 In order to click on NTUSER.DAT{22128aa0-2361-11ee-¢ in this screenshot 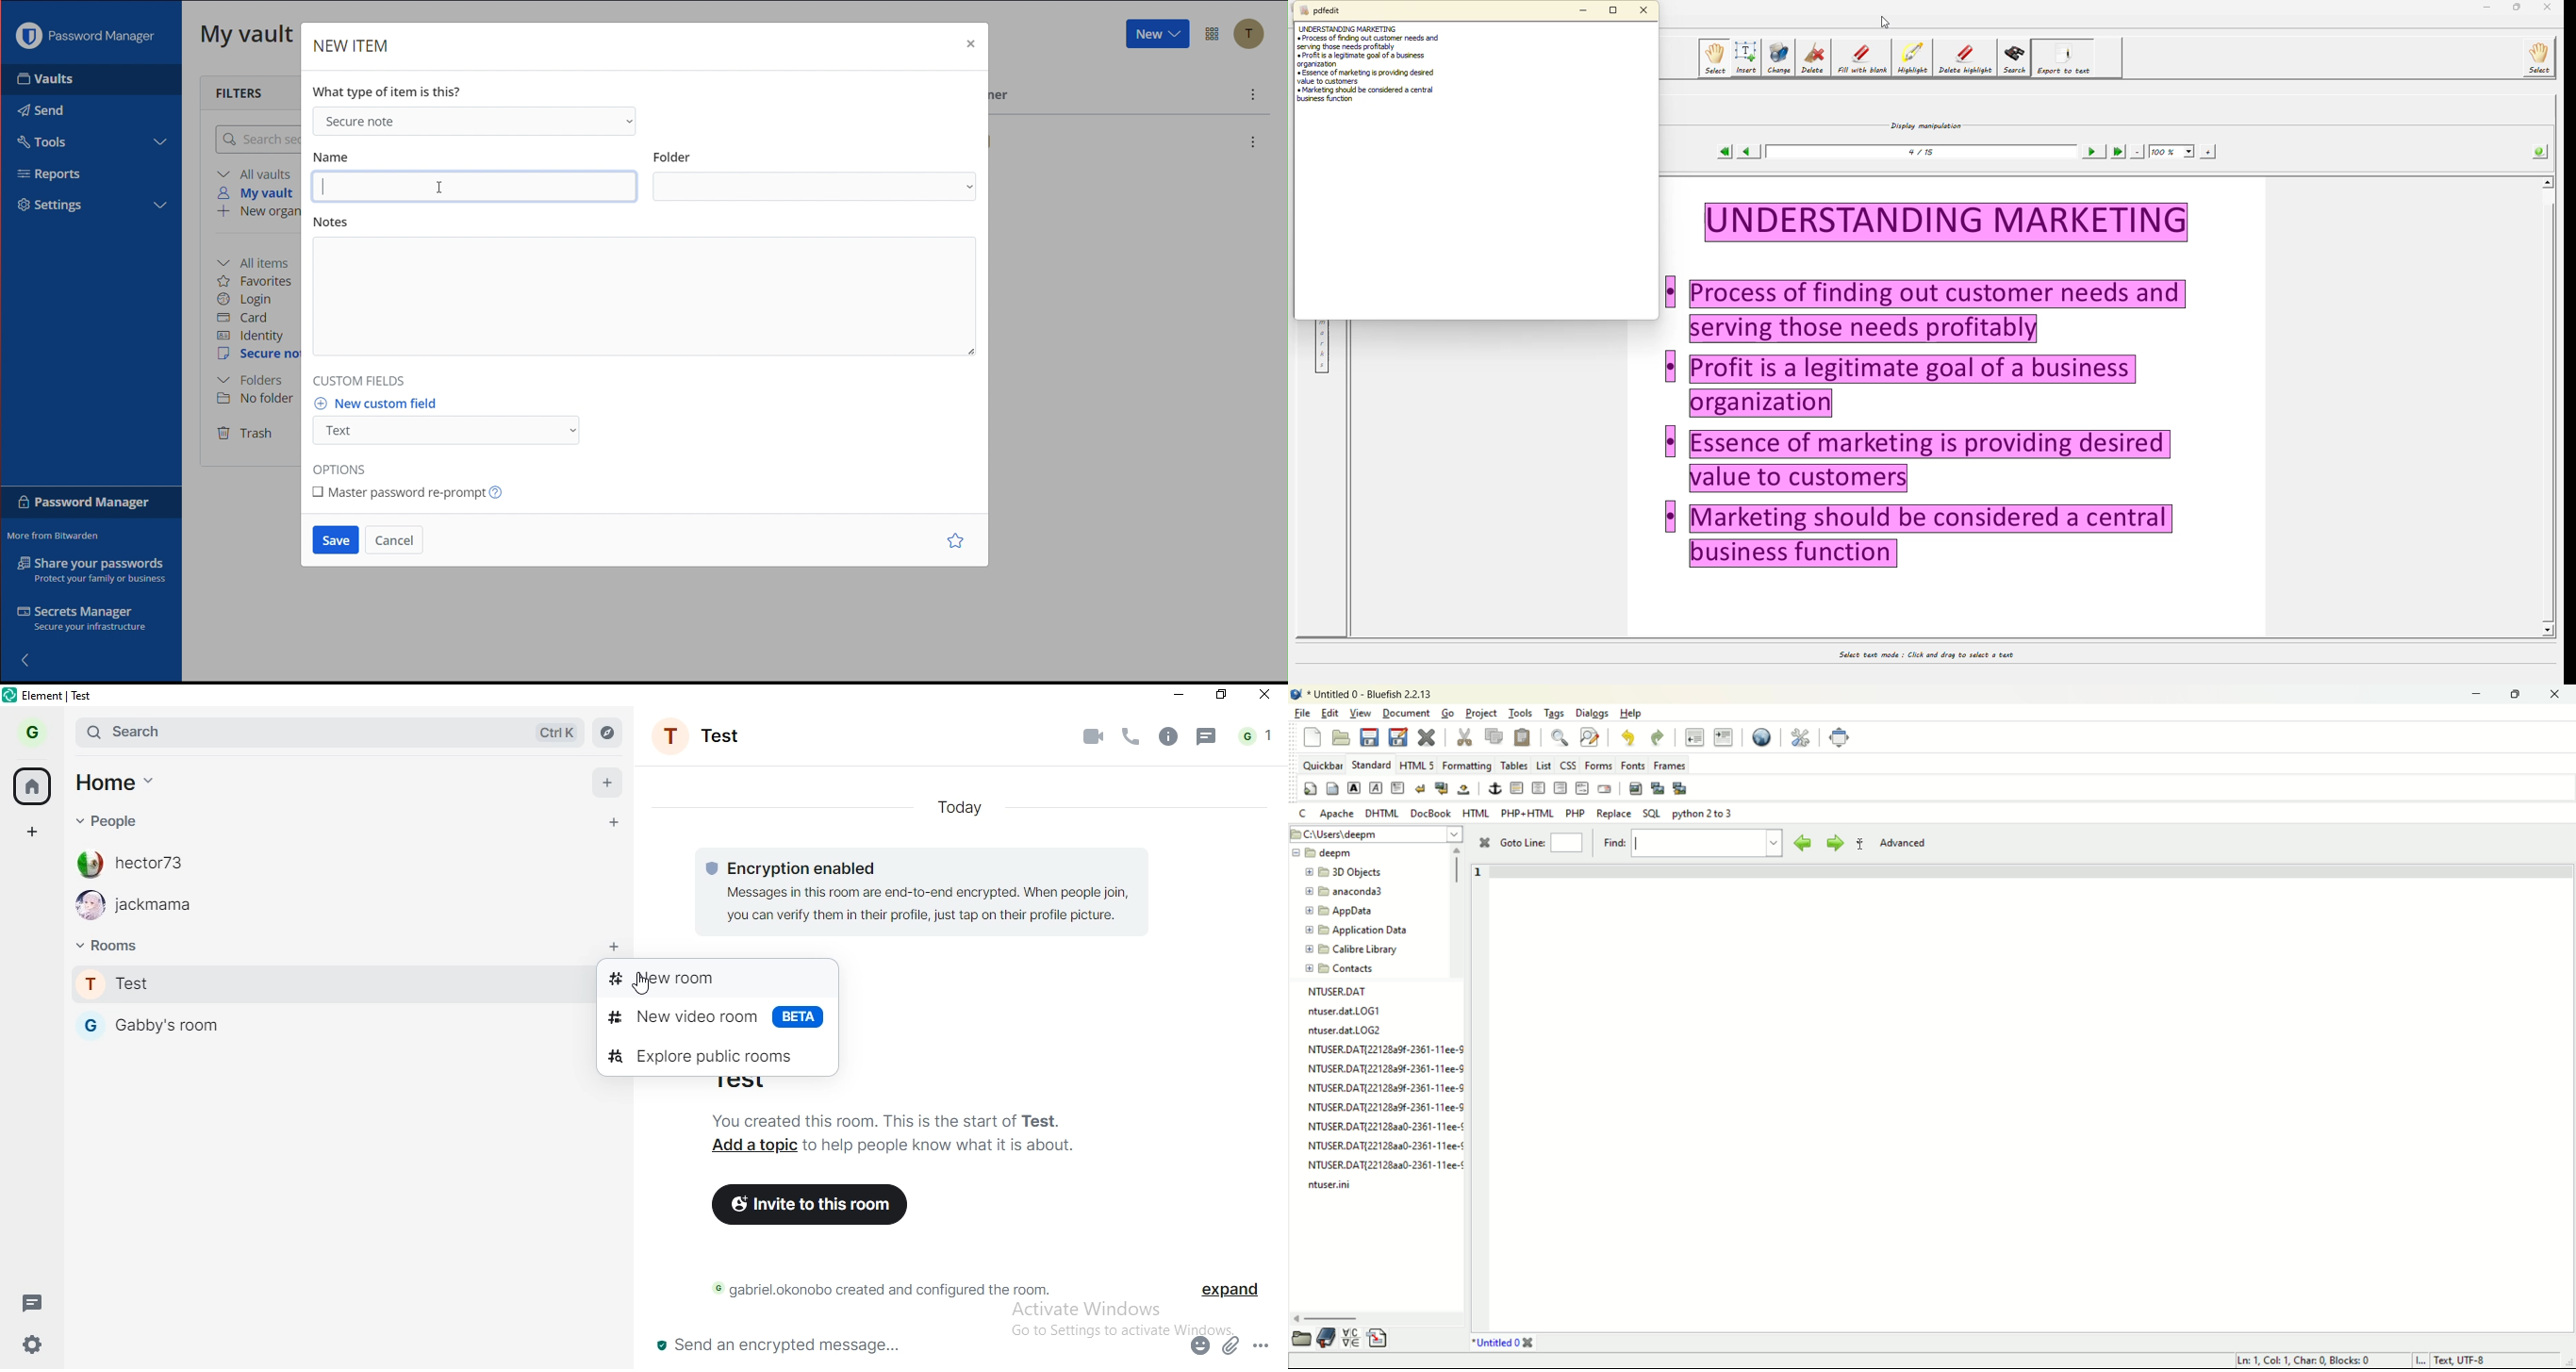, I will do `click(1387, 1163)`.